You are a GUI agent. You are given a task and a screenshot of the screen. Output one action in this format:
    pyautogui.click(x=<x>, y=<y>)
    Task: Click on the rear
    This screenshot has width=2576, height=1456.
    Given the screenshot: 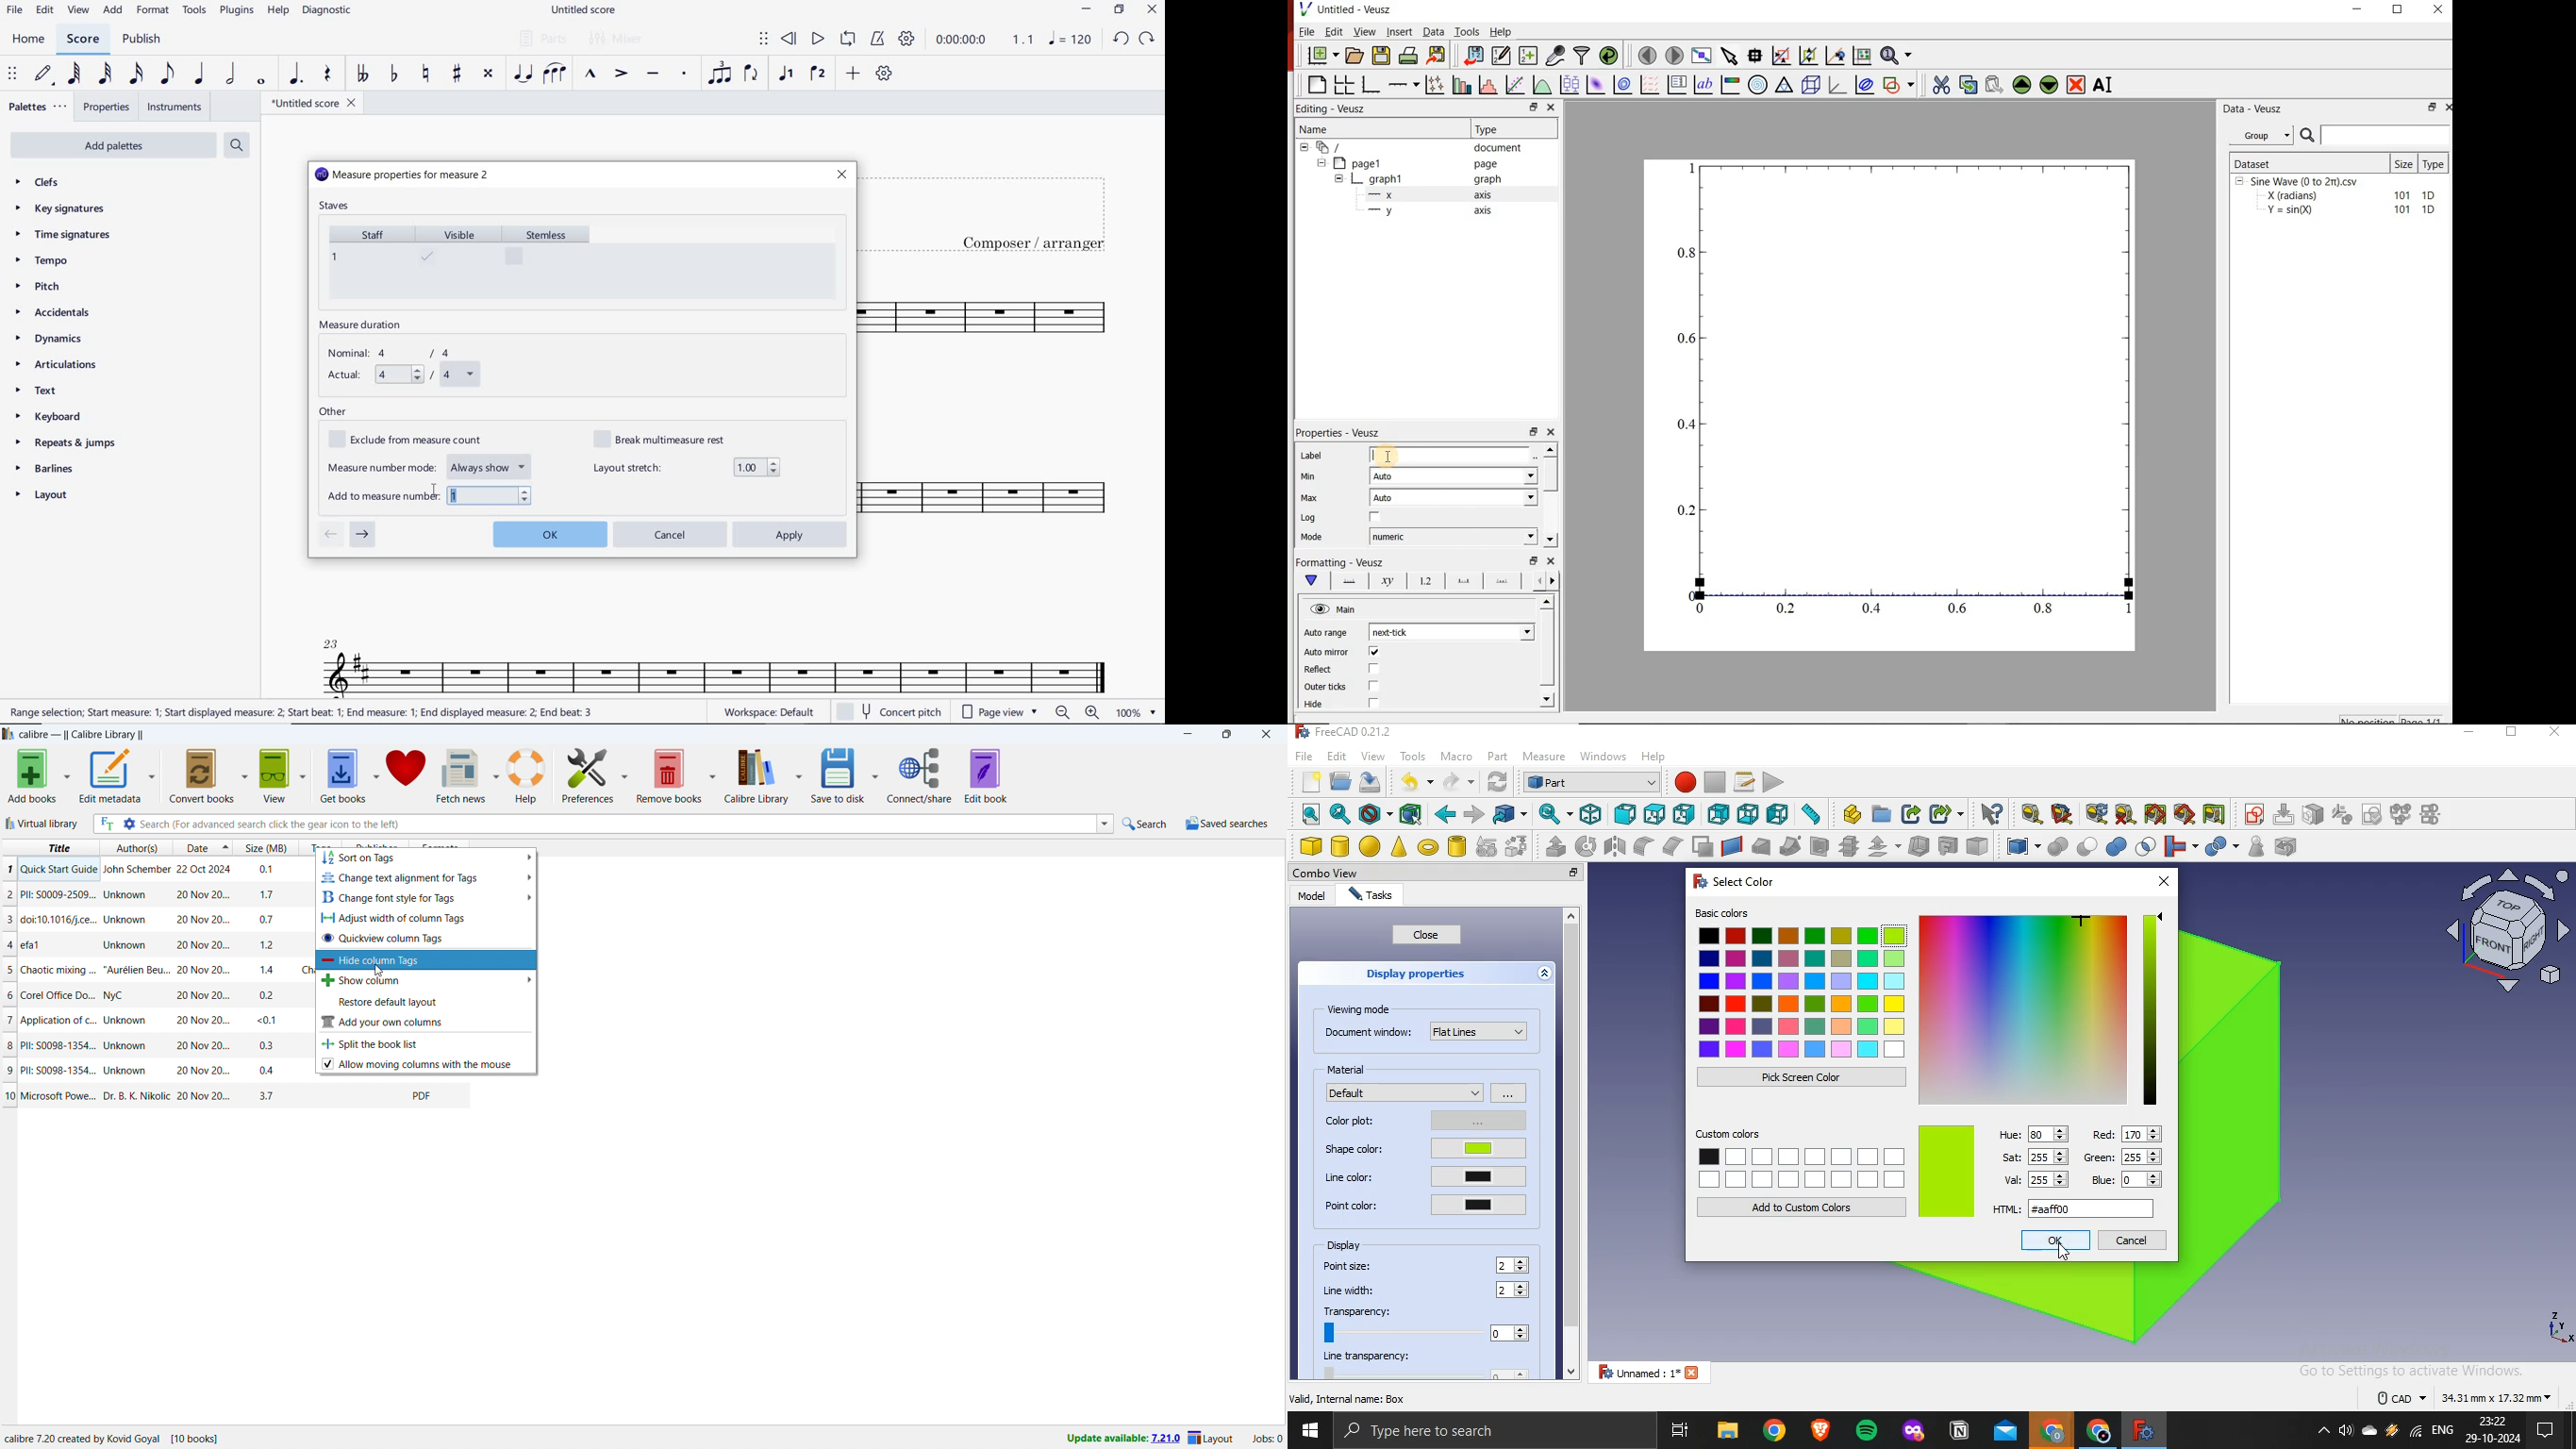 What is the action you would take?
    pyautogui.click(x=1720, y=812)
    